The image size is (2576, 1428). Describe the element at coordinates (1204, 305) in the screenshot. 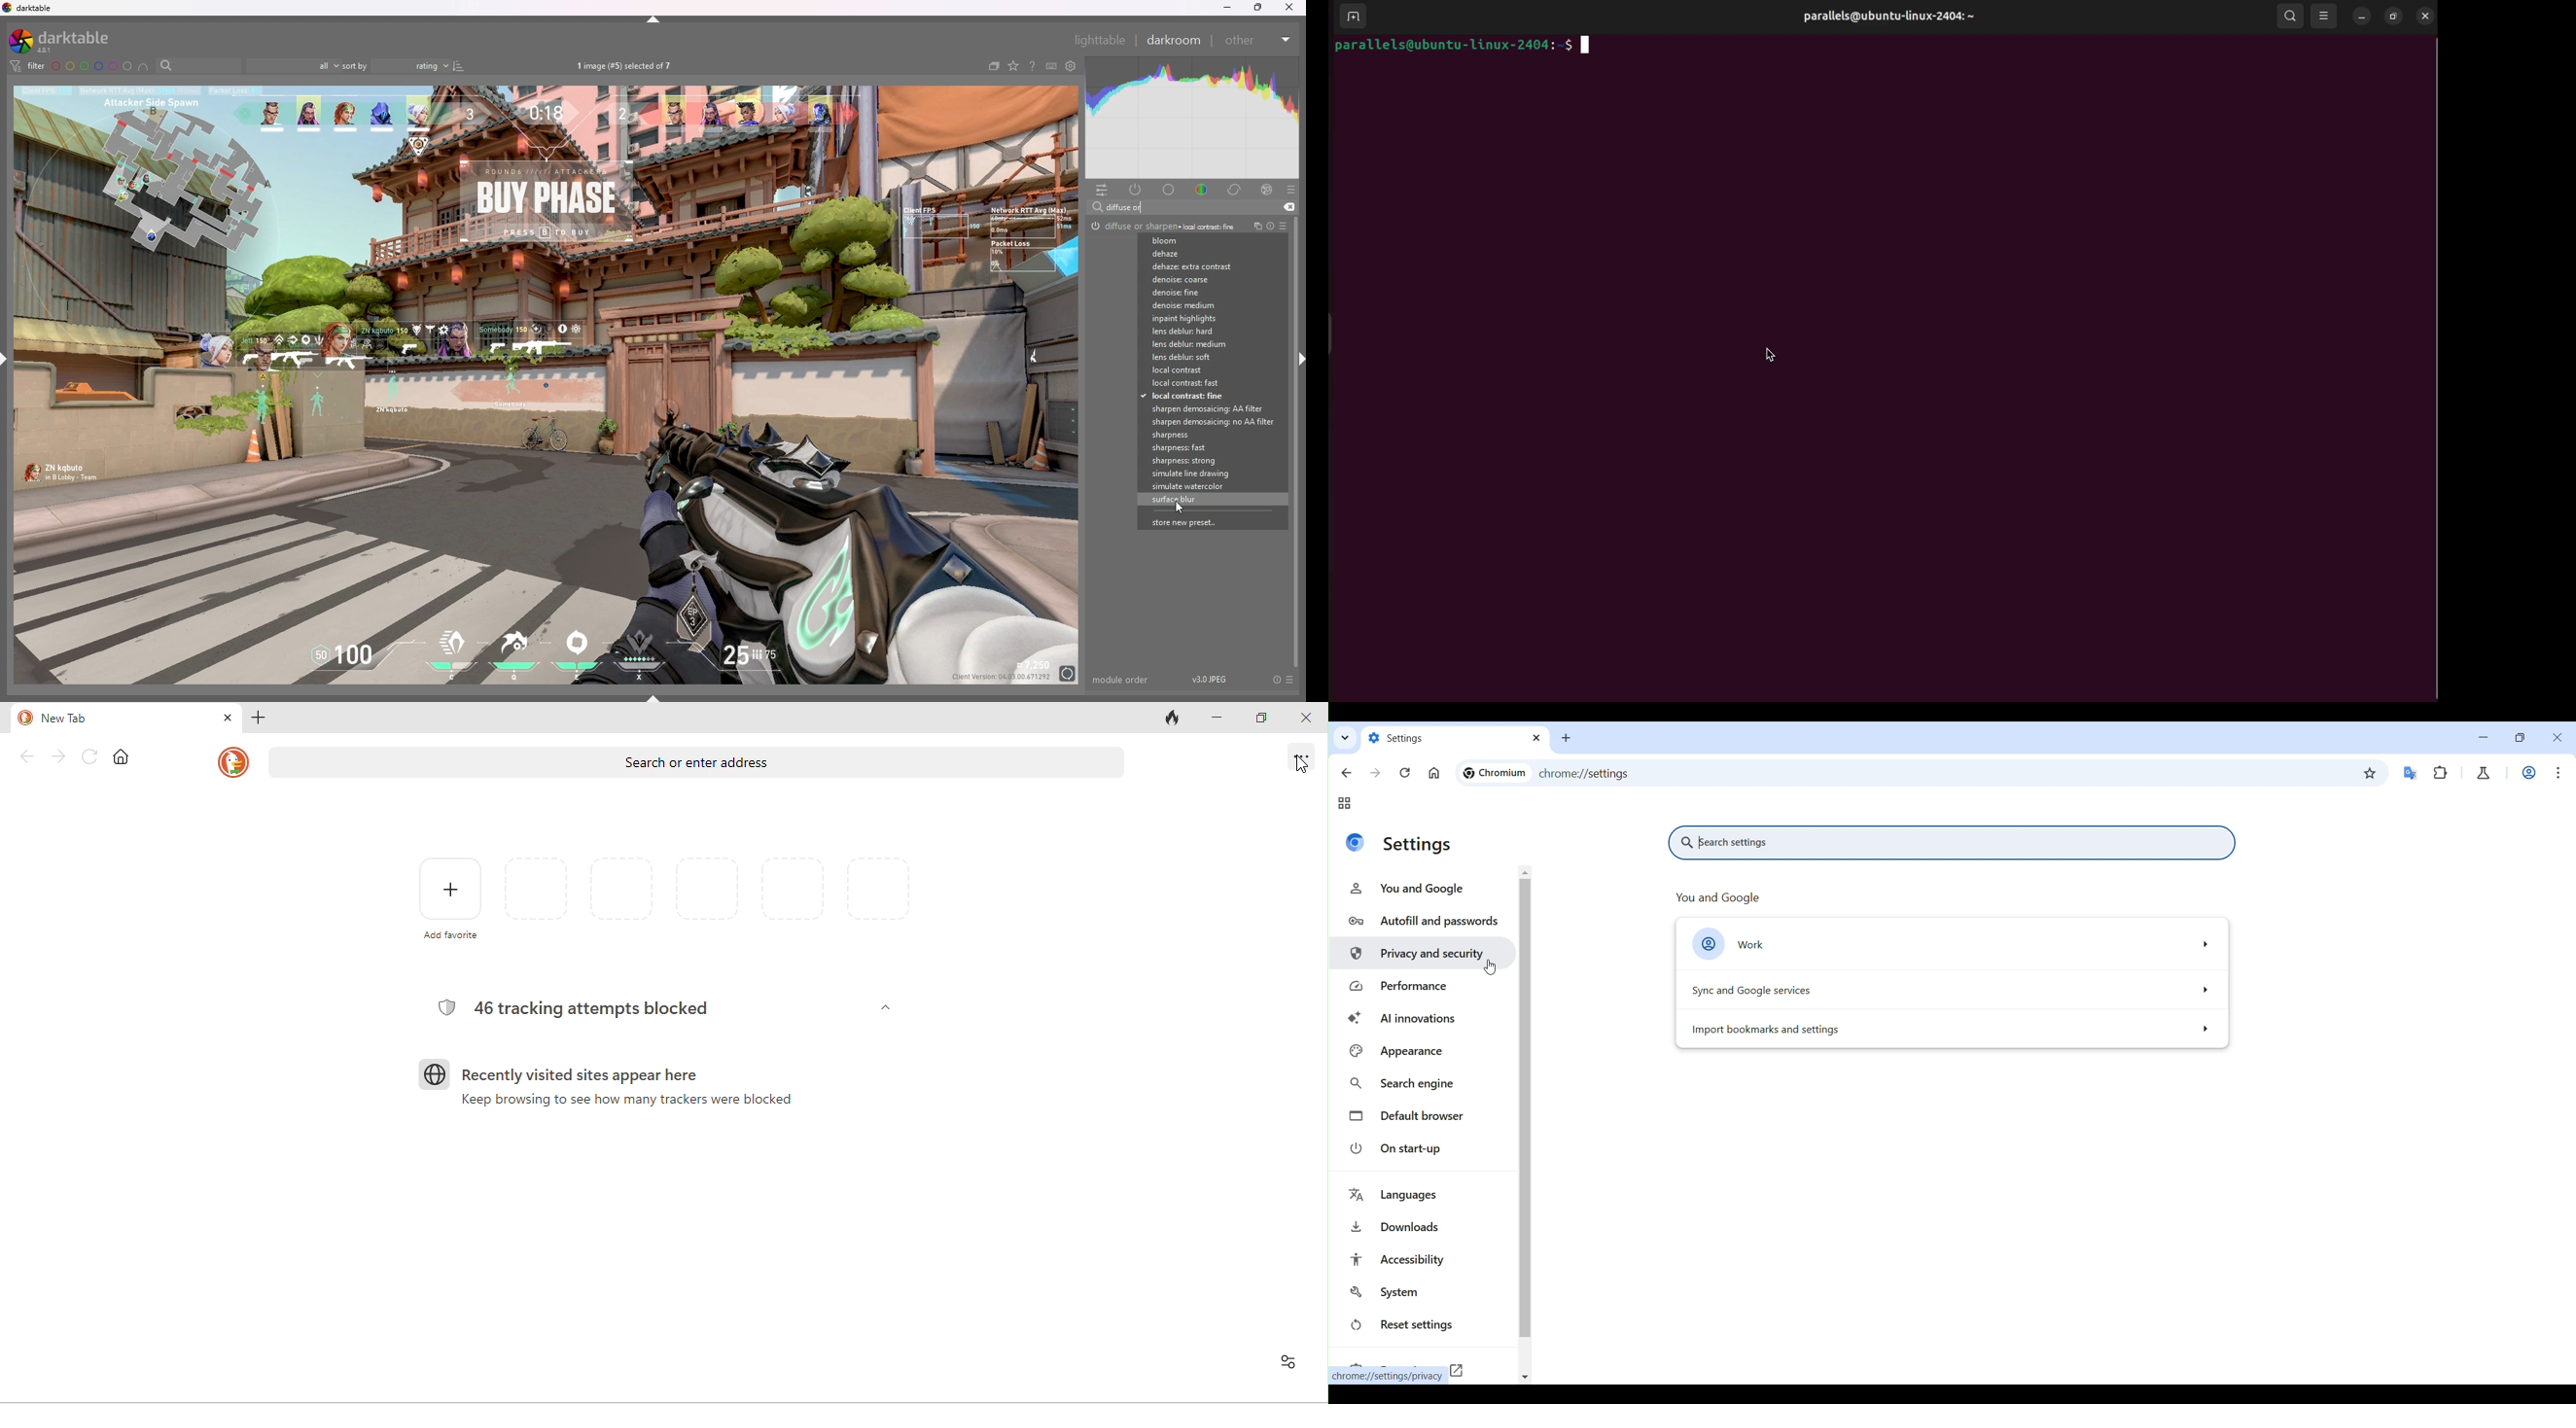

I see `denoise medium` at that location.